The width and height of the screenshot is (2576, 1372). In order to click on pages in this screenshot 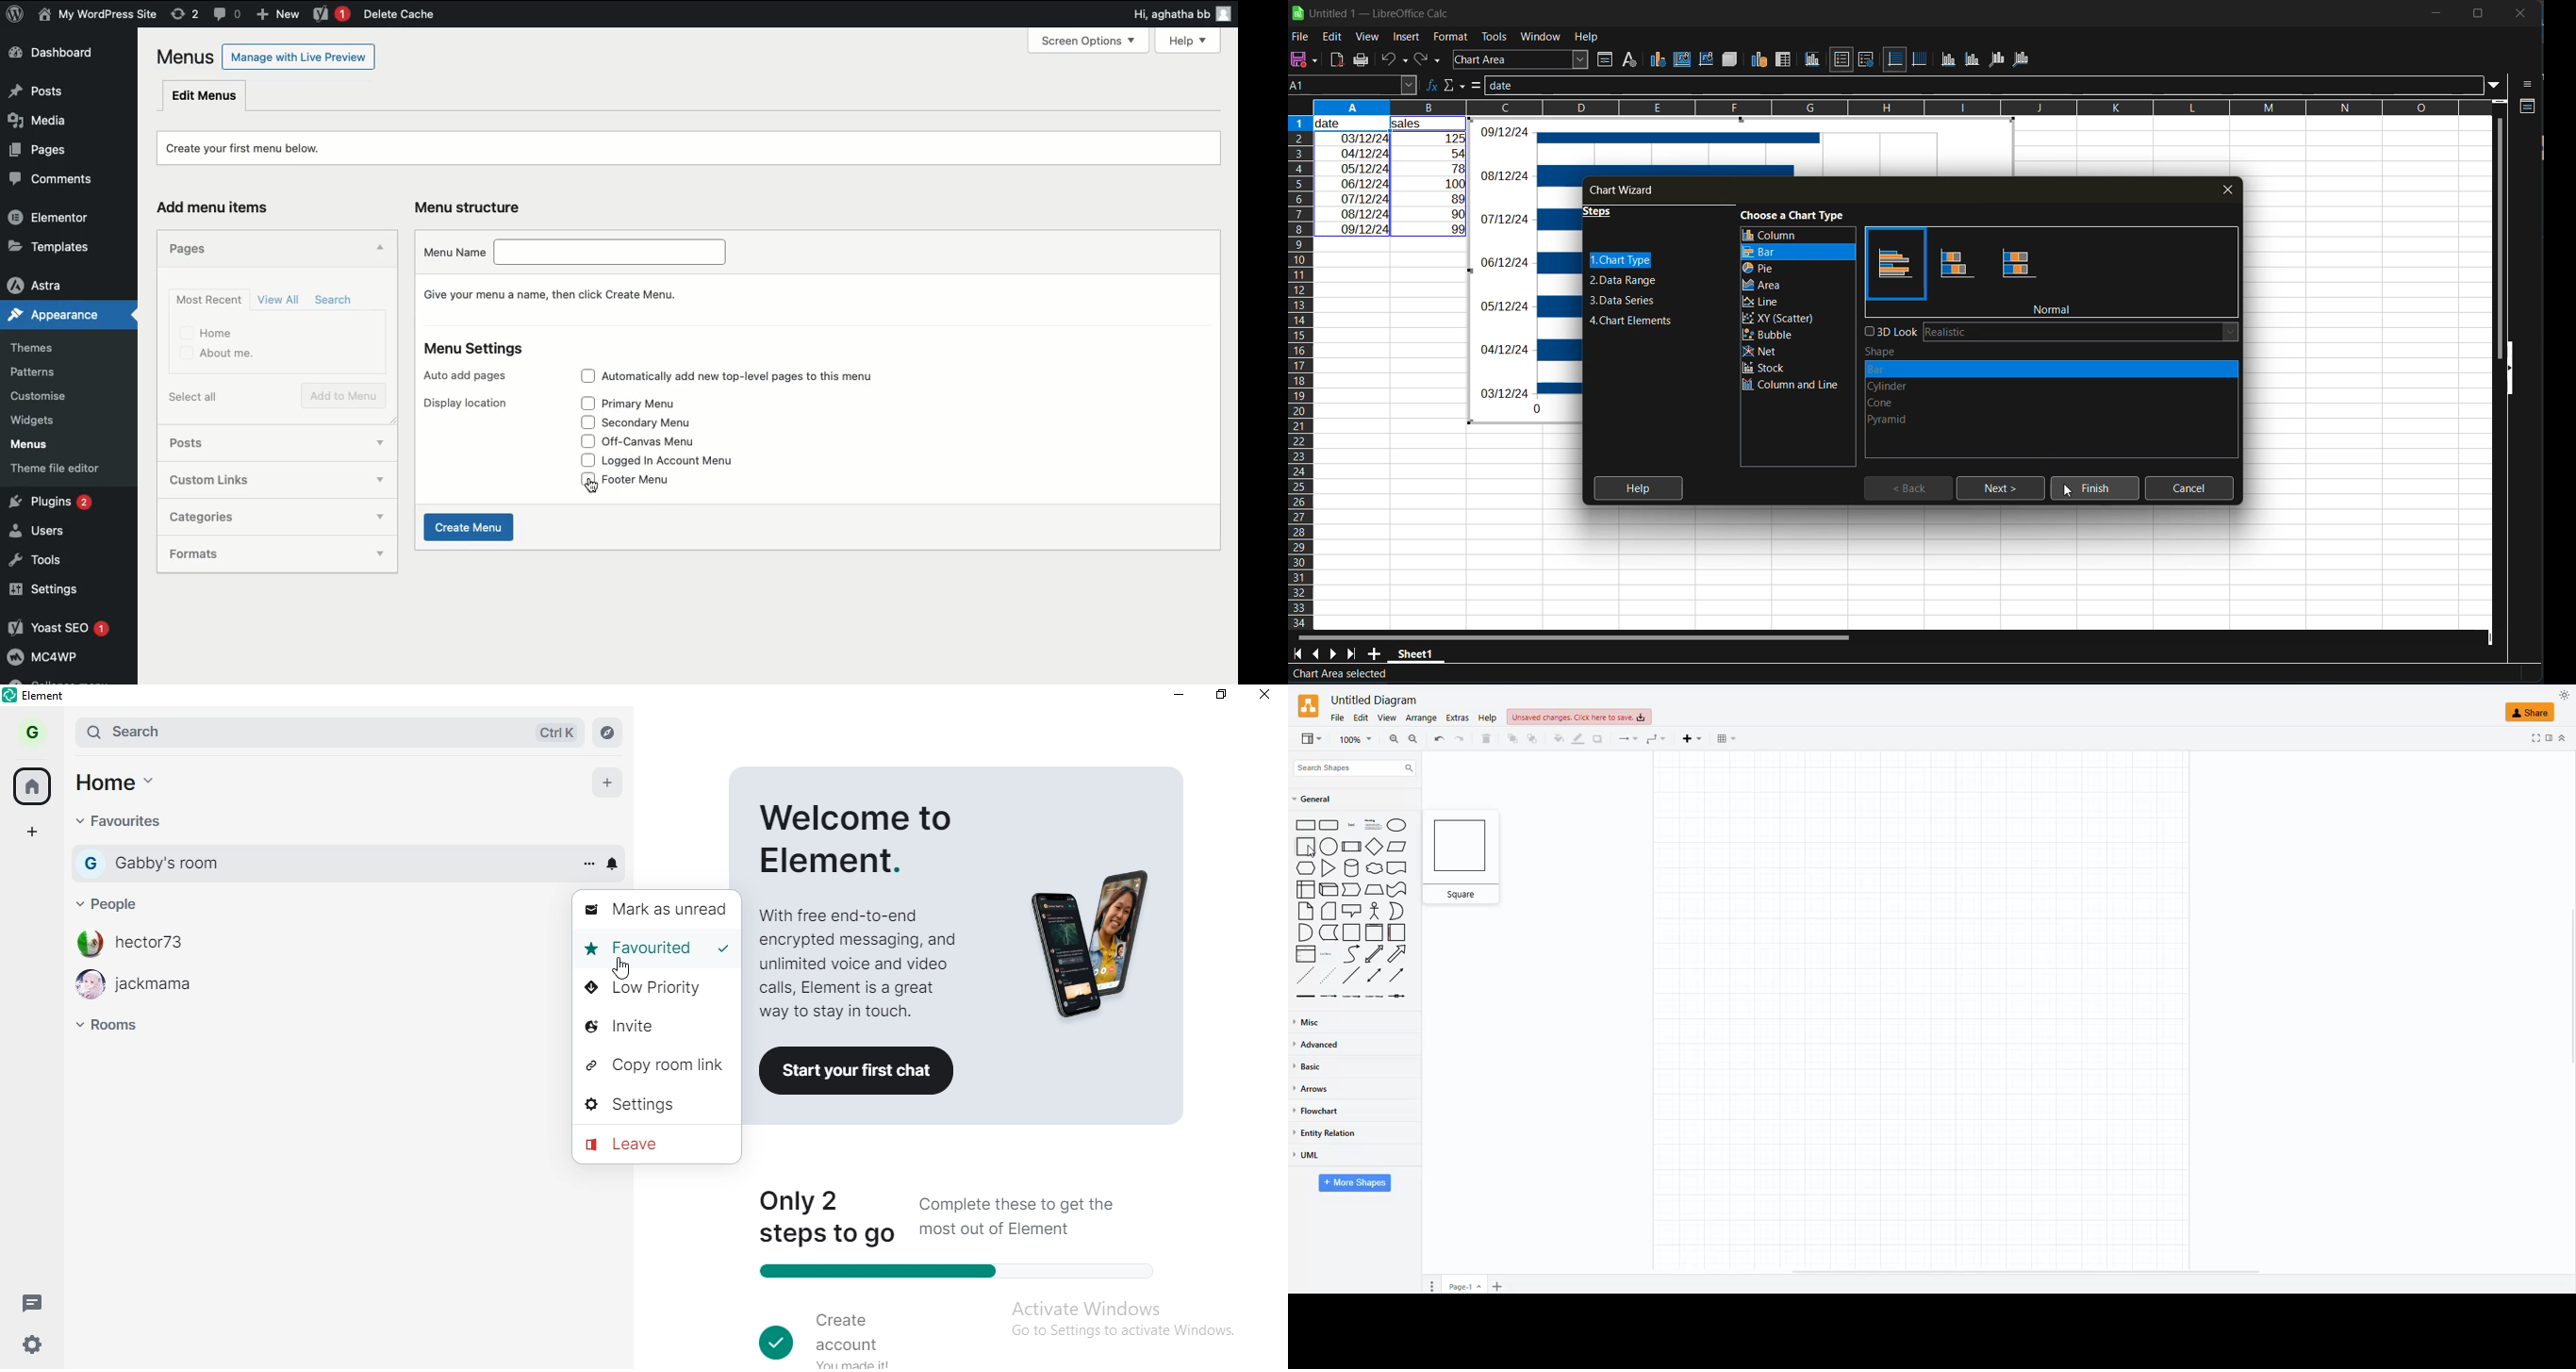, I will do `click(1434, 1284)`.